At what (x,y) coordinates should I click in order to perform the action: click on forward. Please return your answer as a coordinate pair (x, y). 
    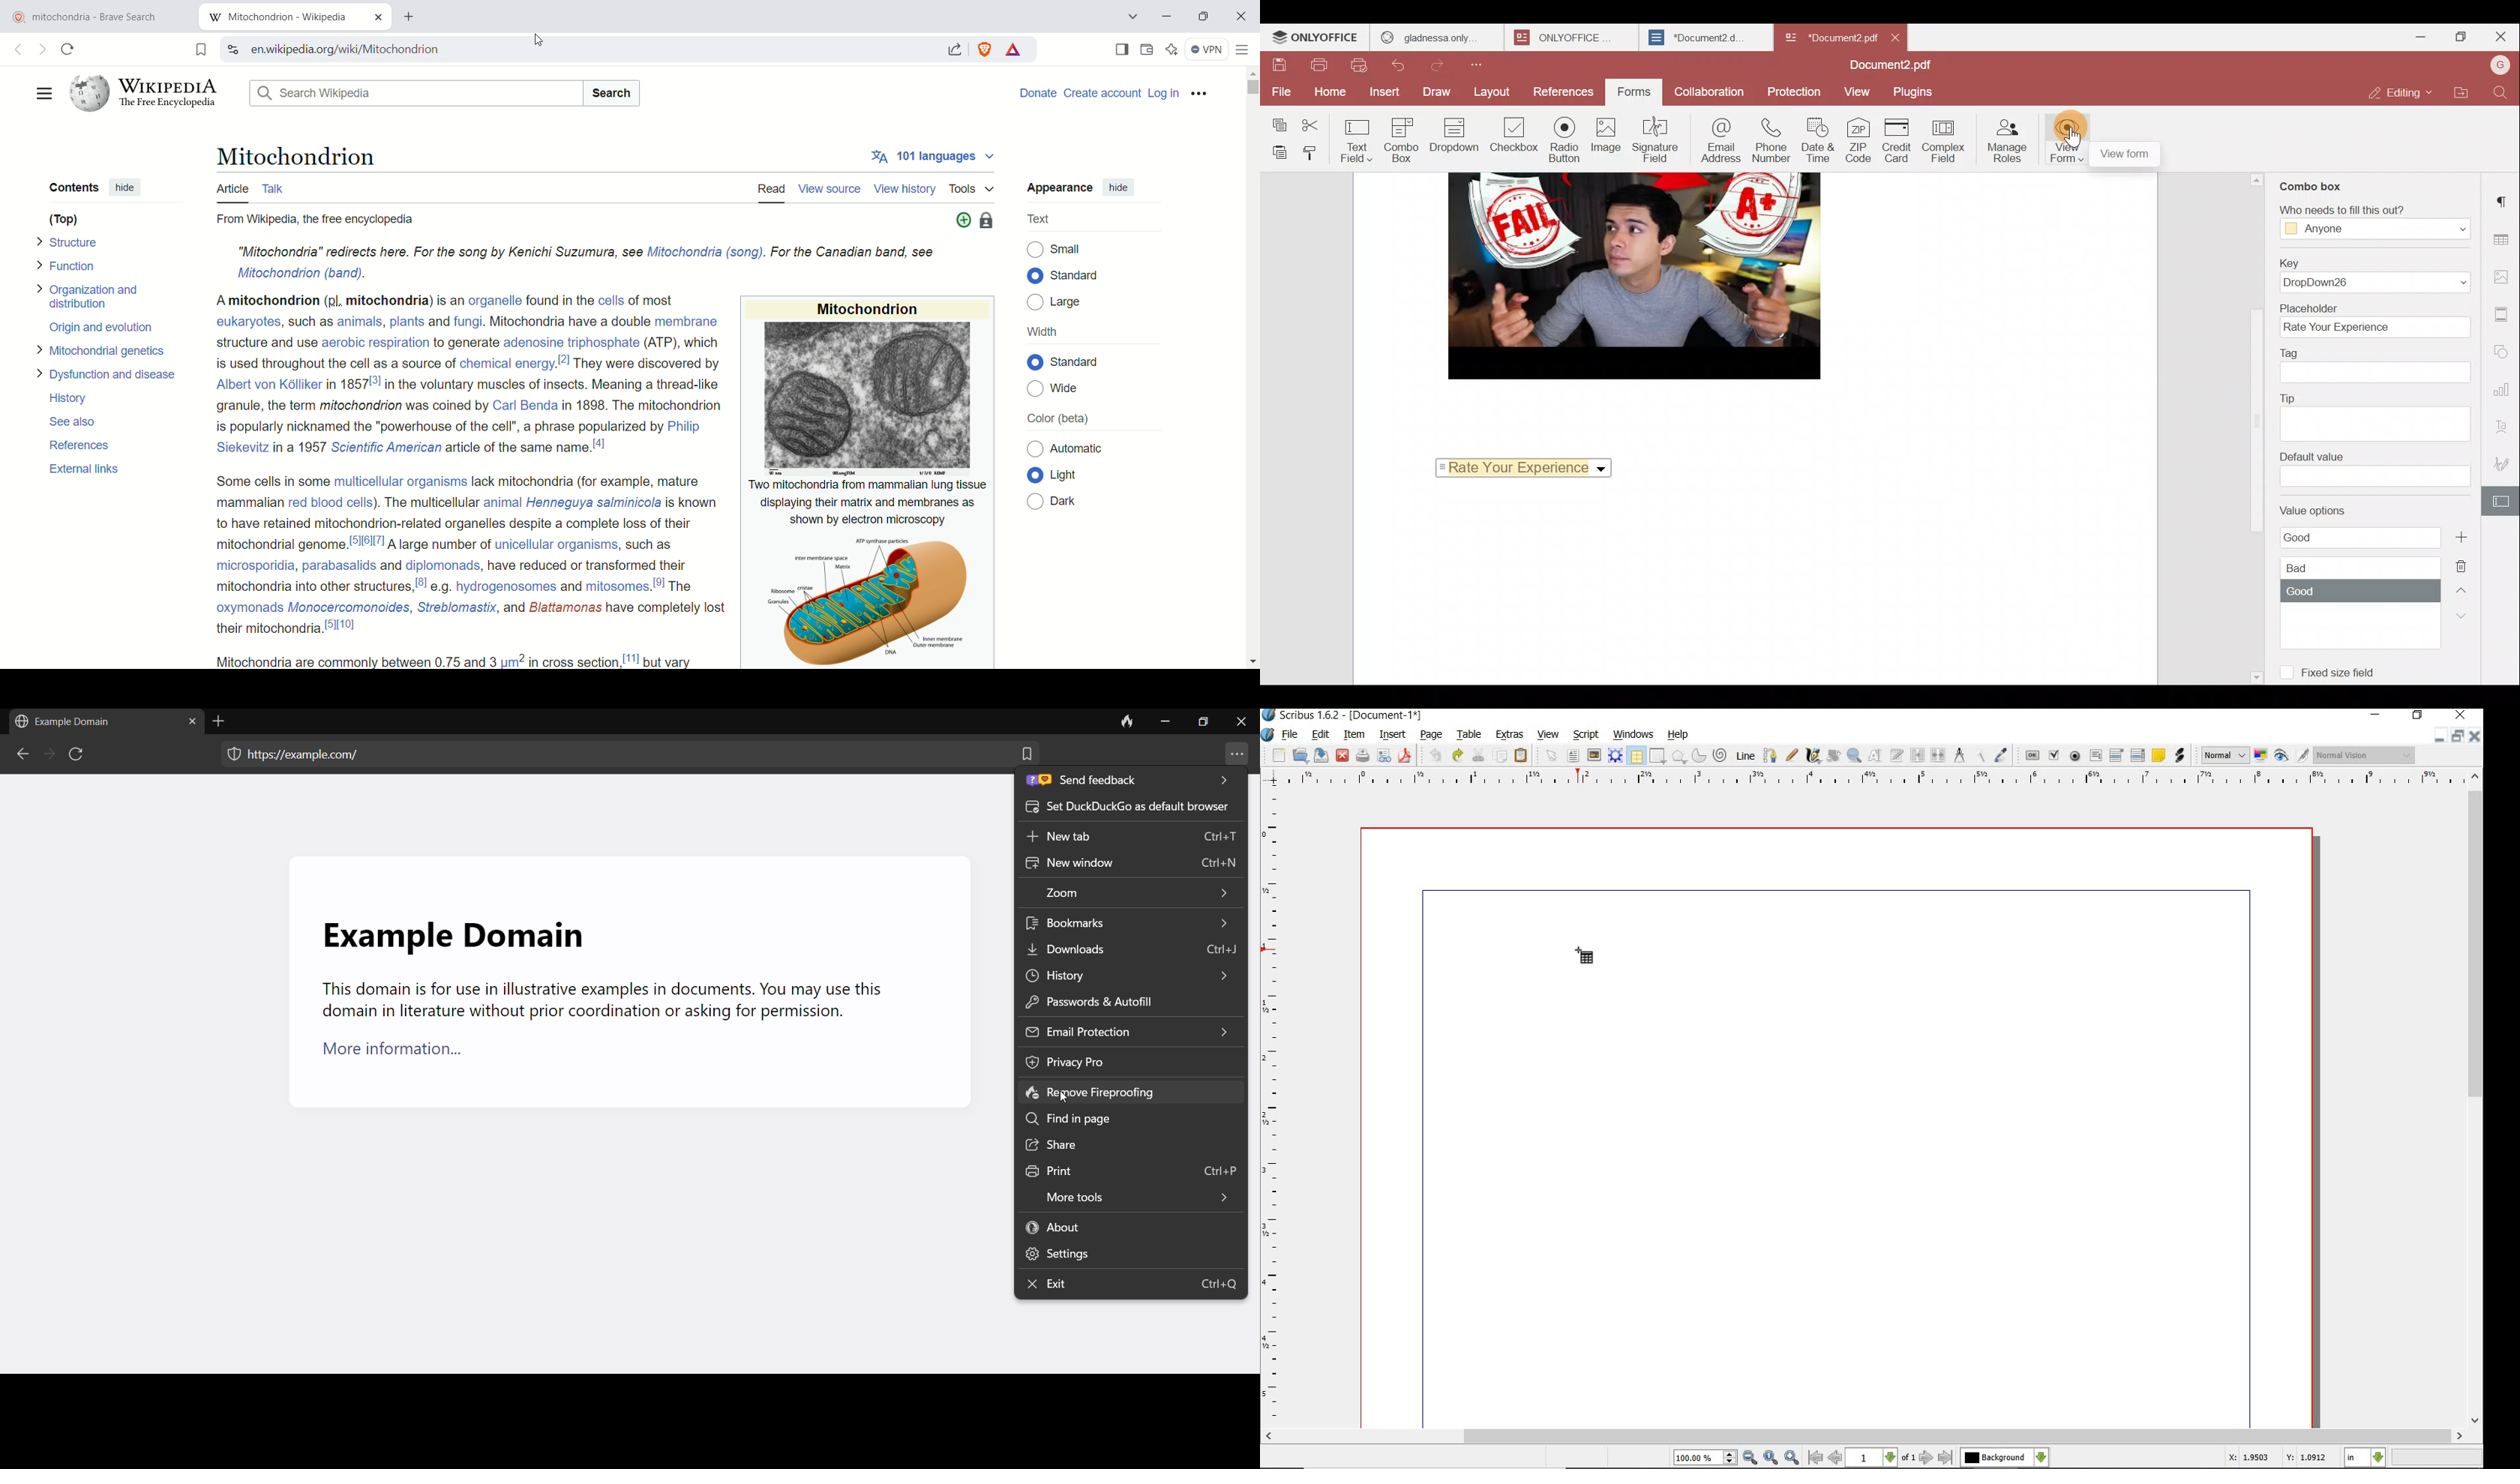
    Looking at the image, I should click on (47, 755).